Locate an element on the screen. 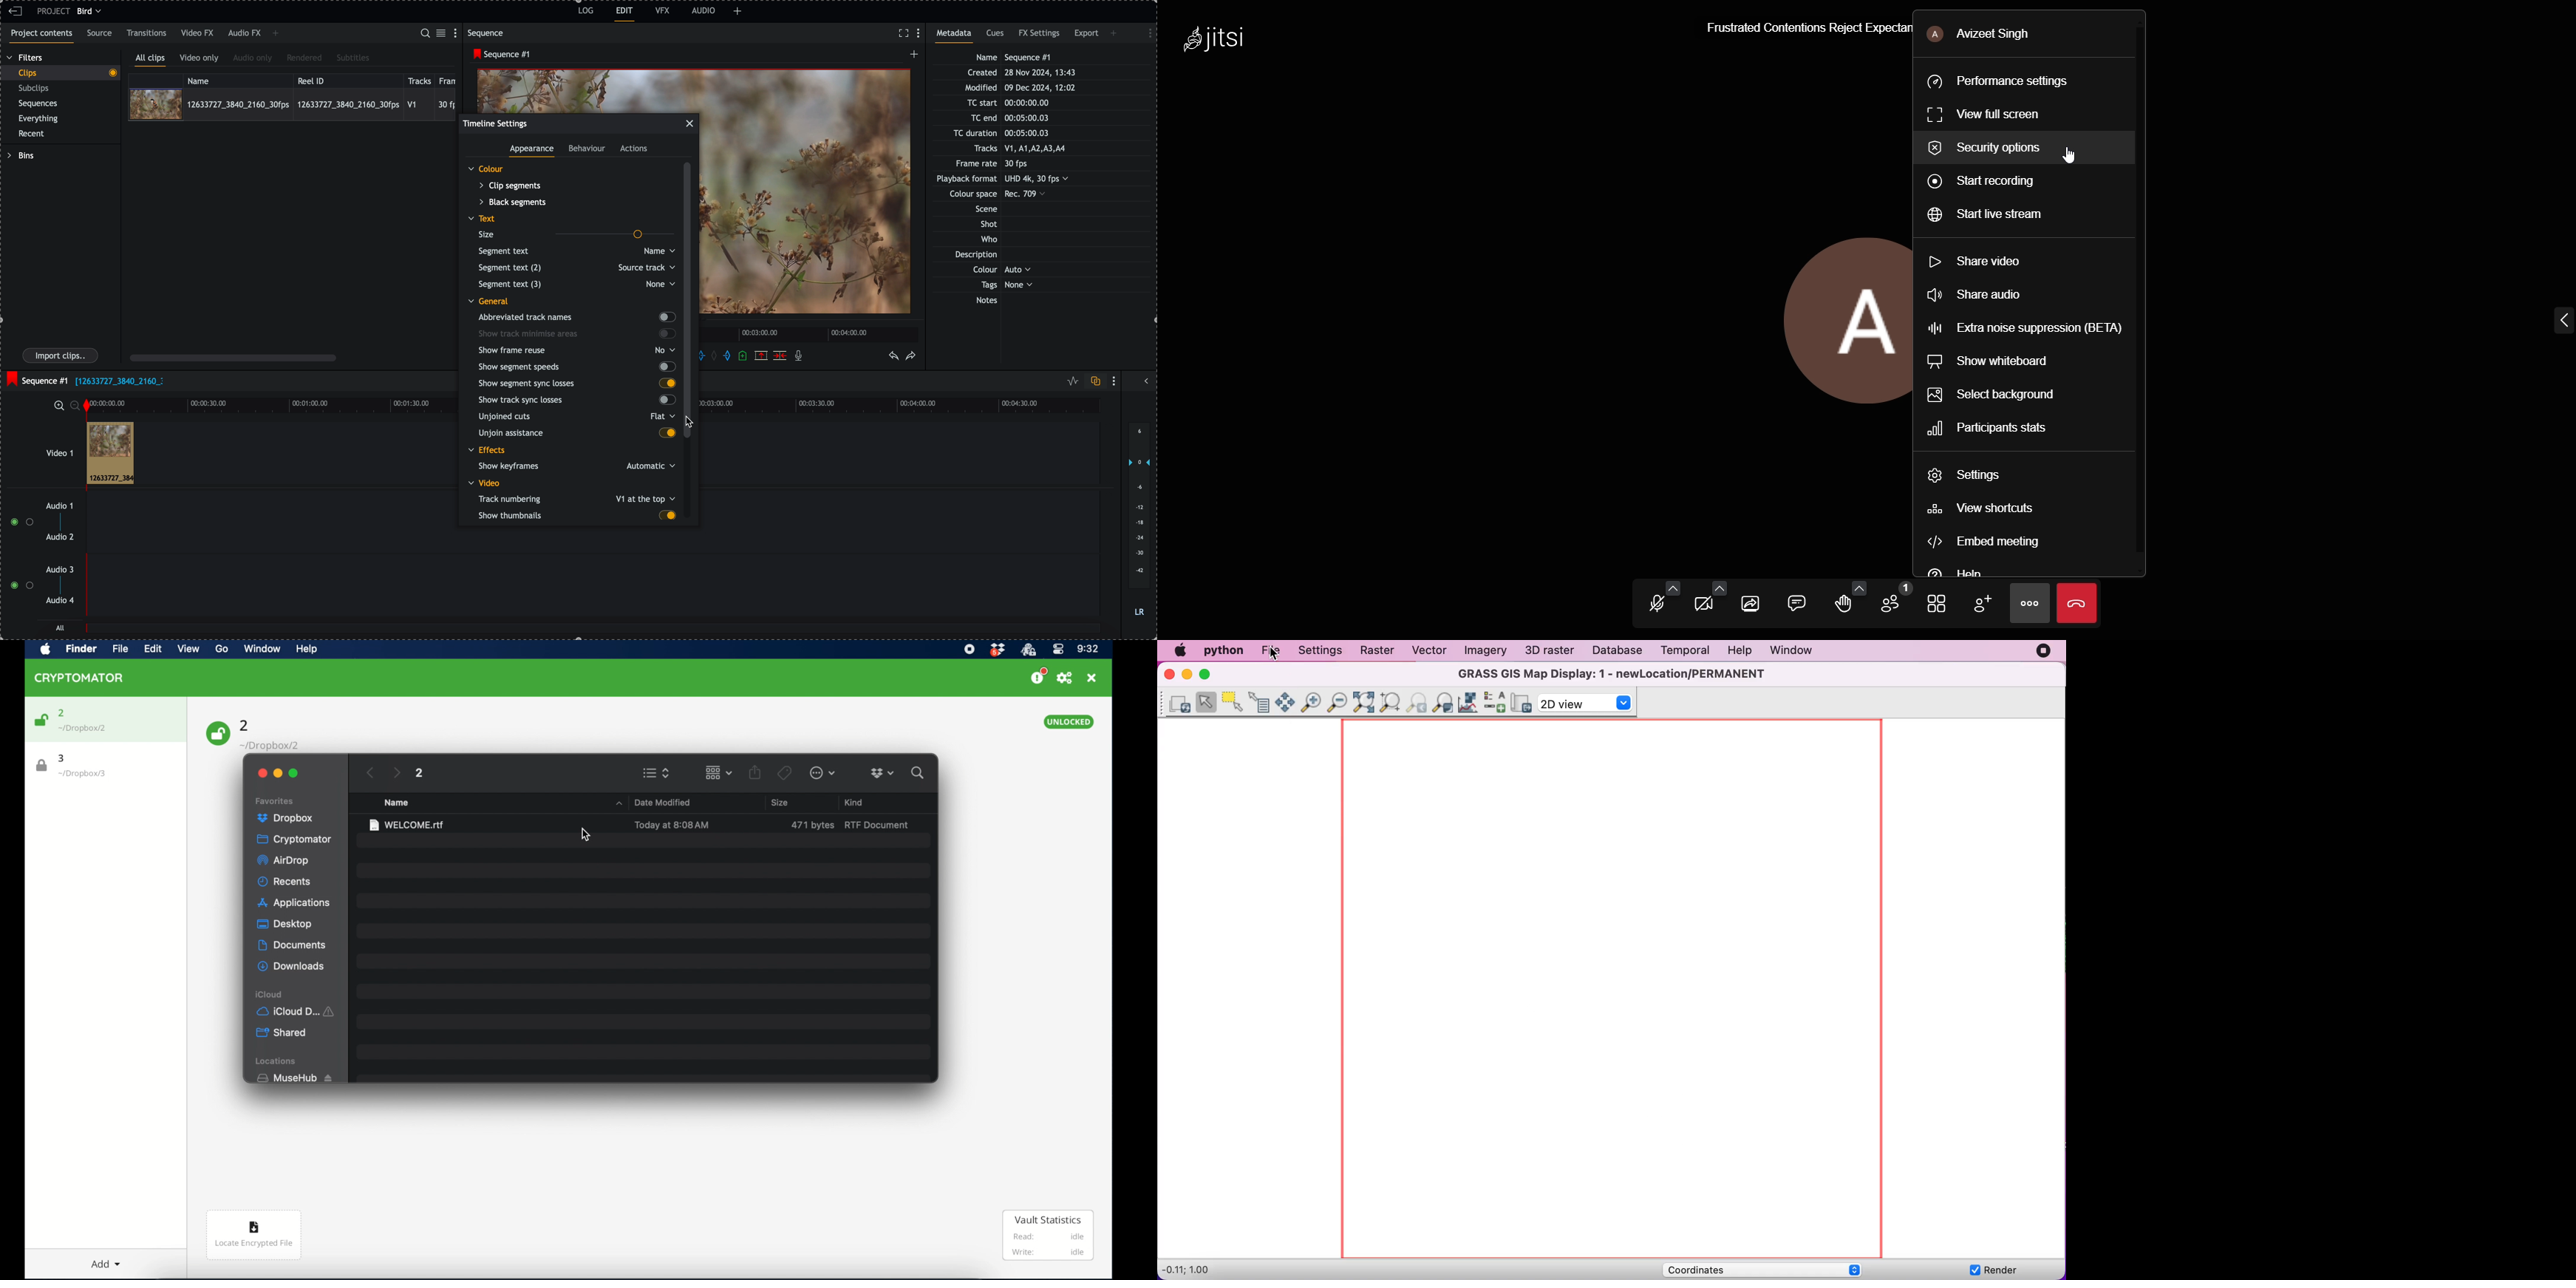  show segment sync losses is located at coordinates (575, 384).